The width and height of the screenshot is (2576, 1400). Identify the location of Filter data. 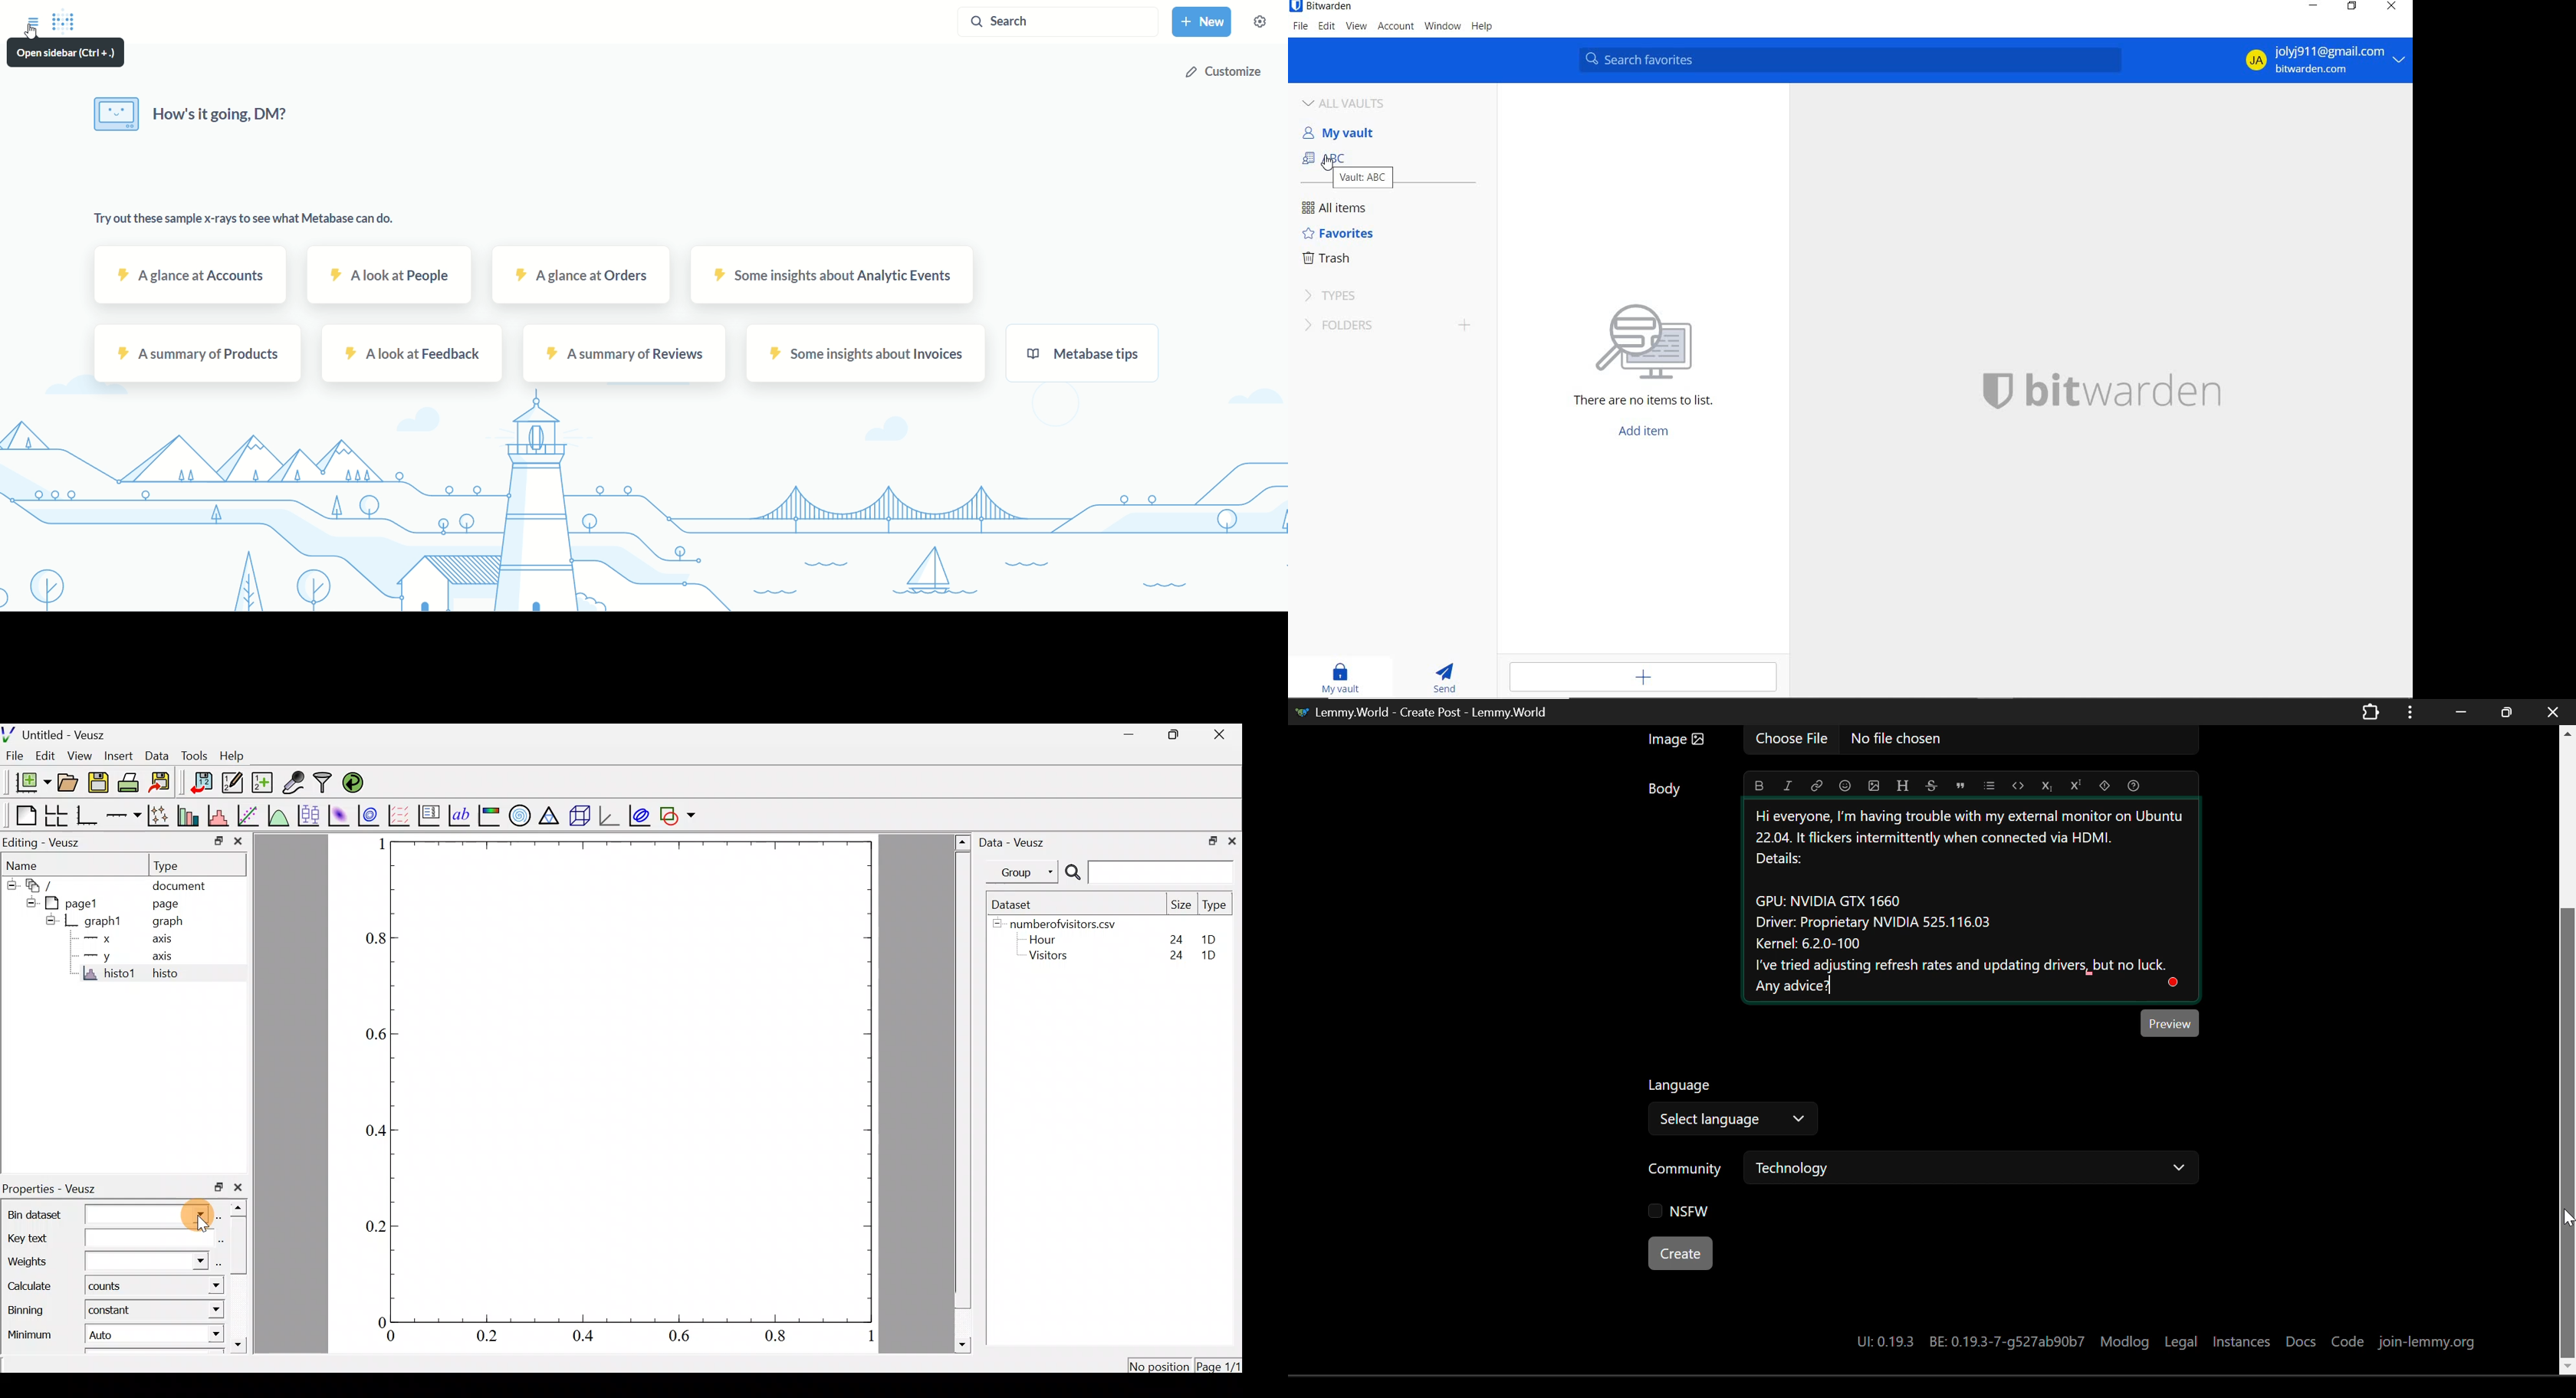
(323, 782).